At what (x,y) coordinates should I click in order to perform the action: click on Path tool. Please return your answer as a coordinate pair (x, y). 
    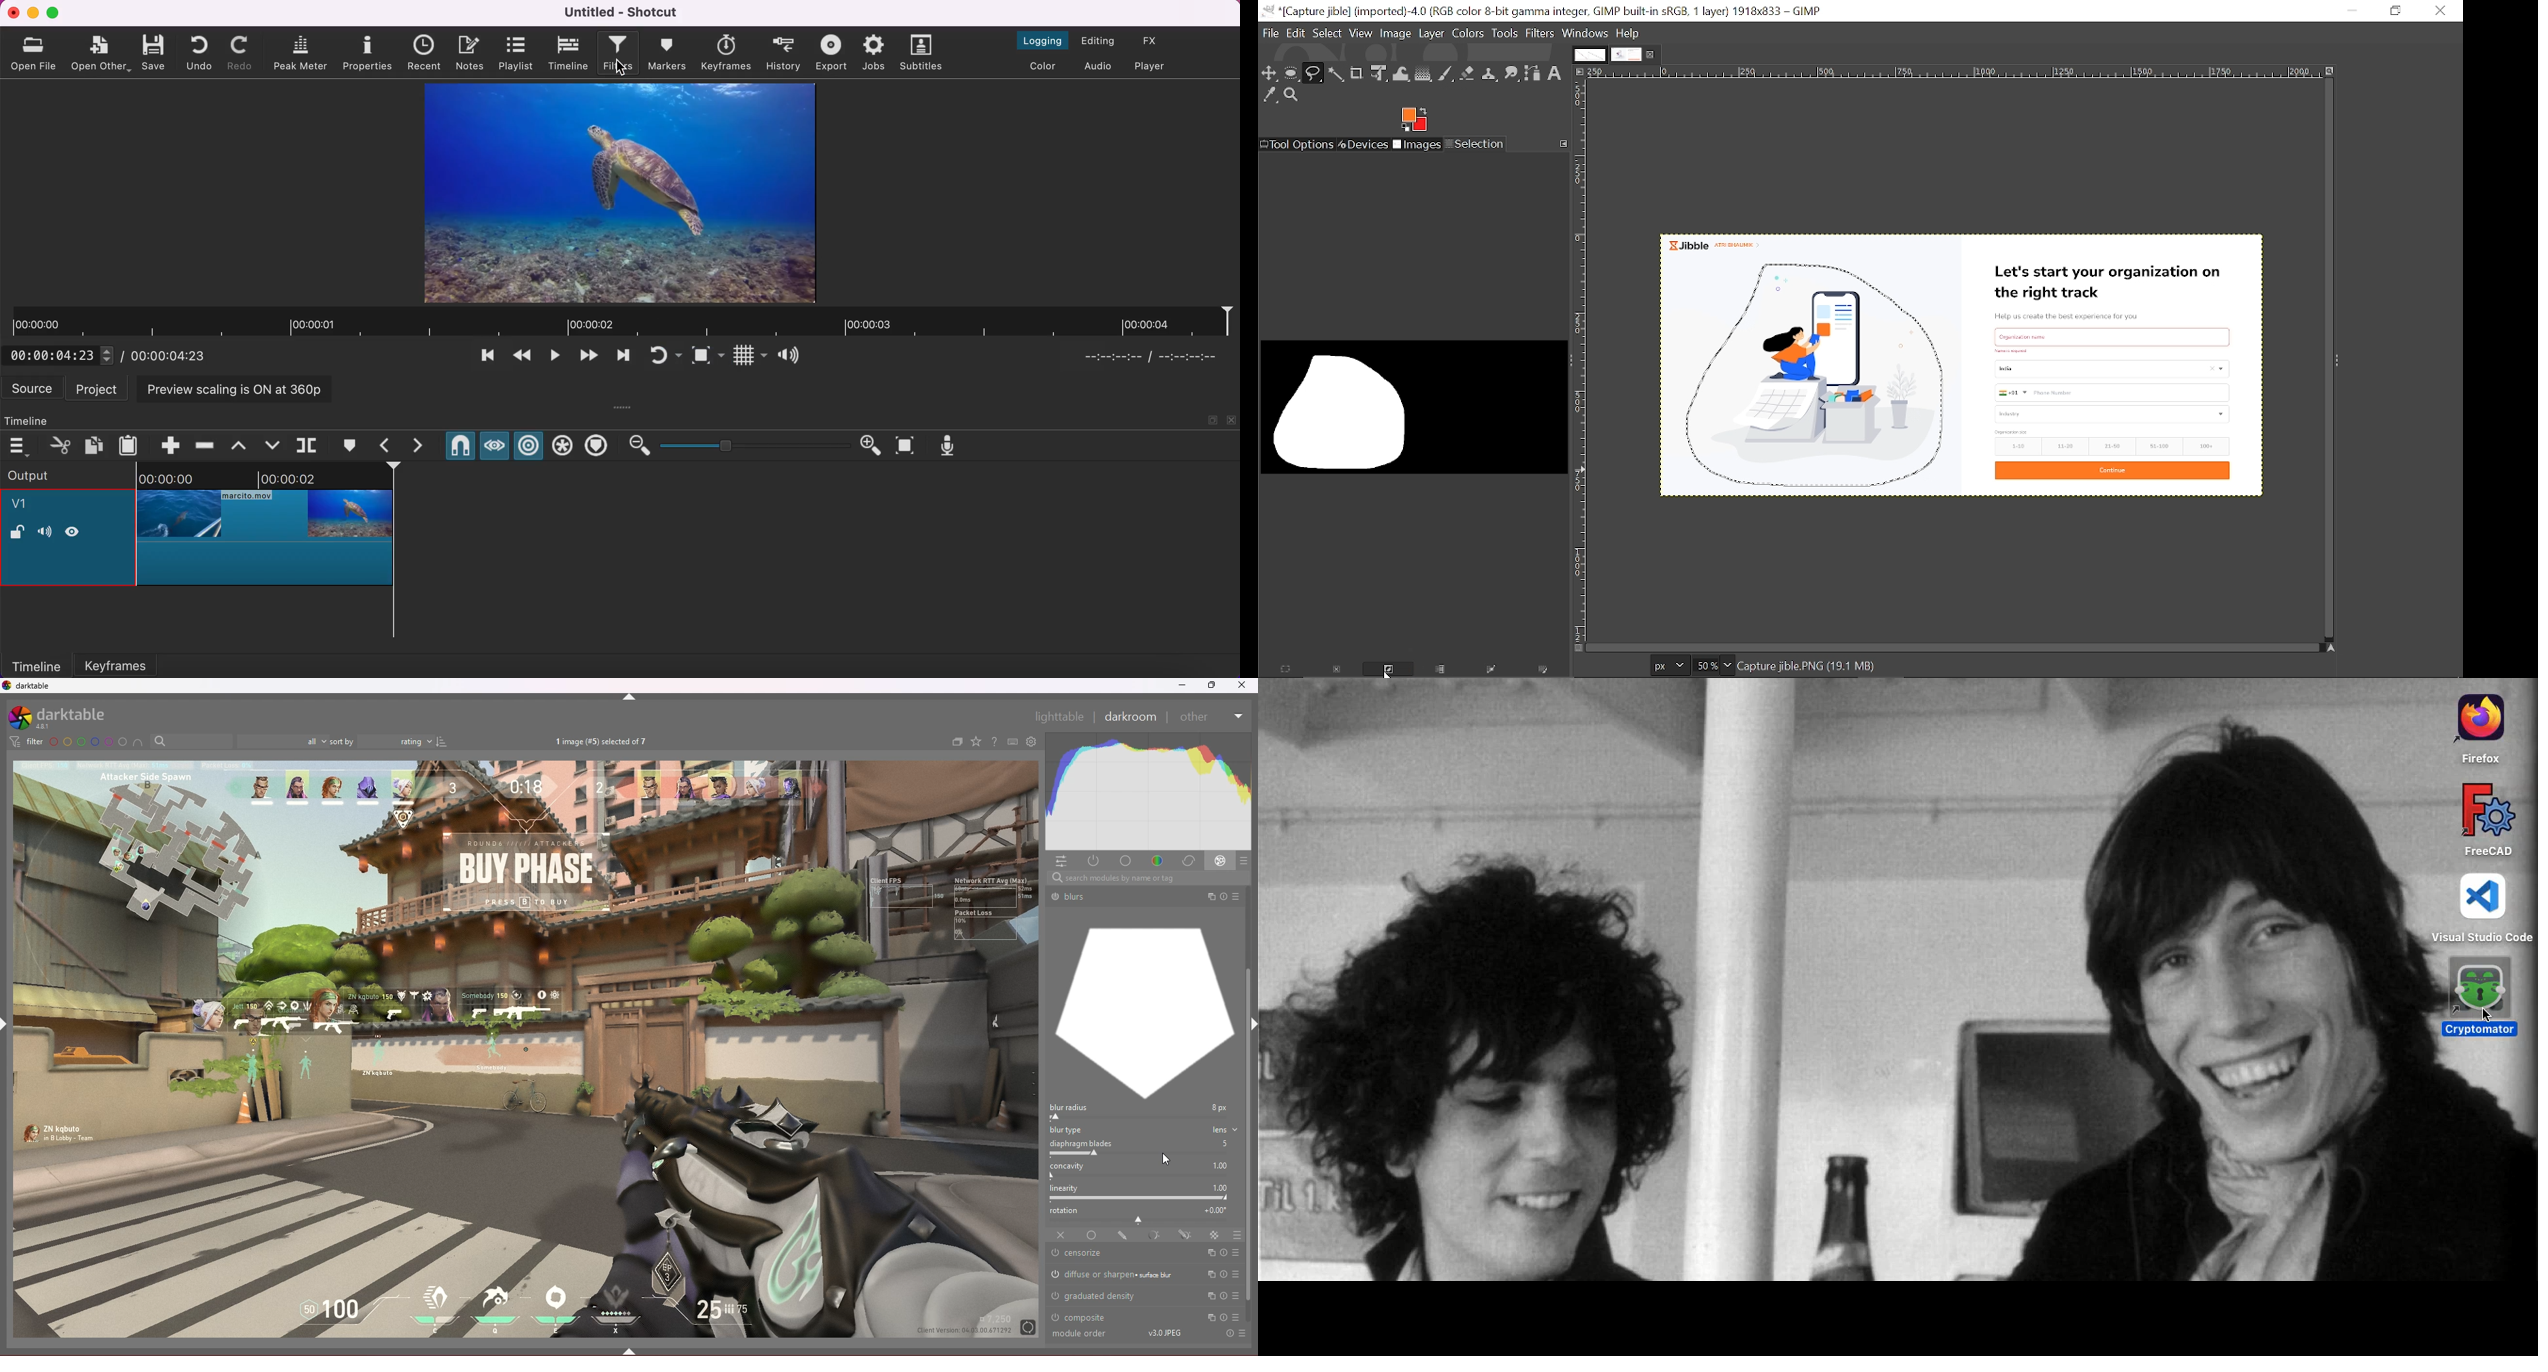
    Looking at the image, I should click on (1534, 73).